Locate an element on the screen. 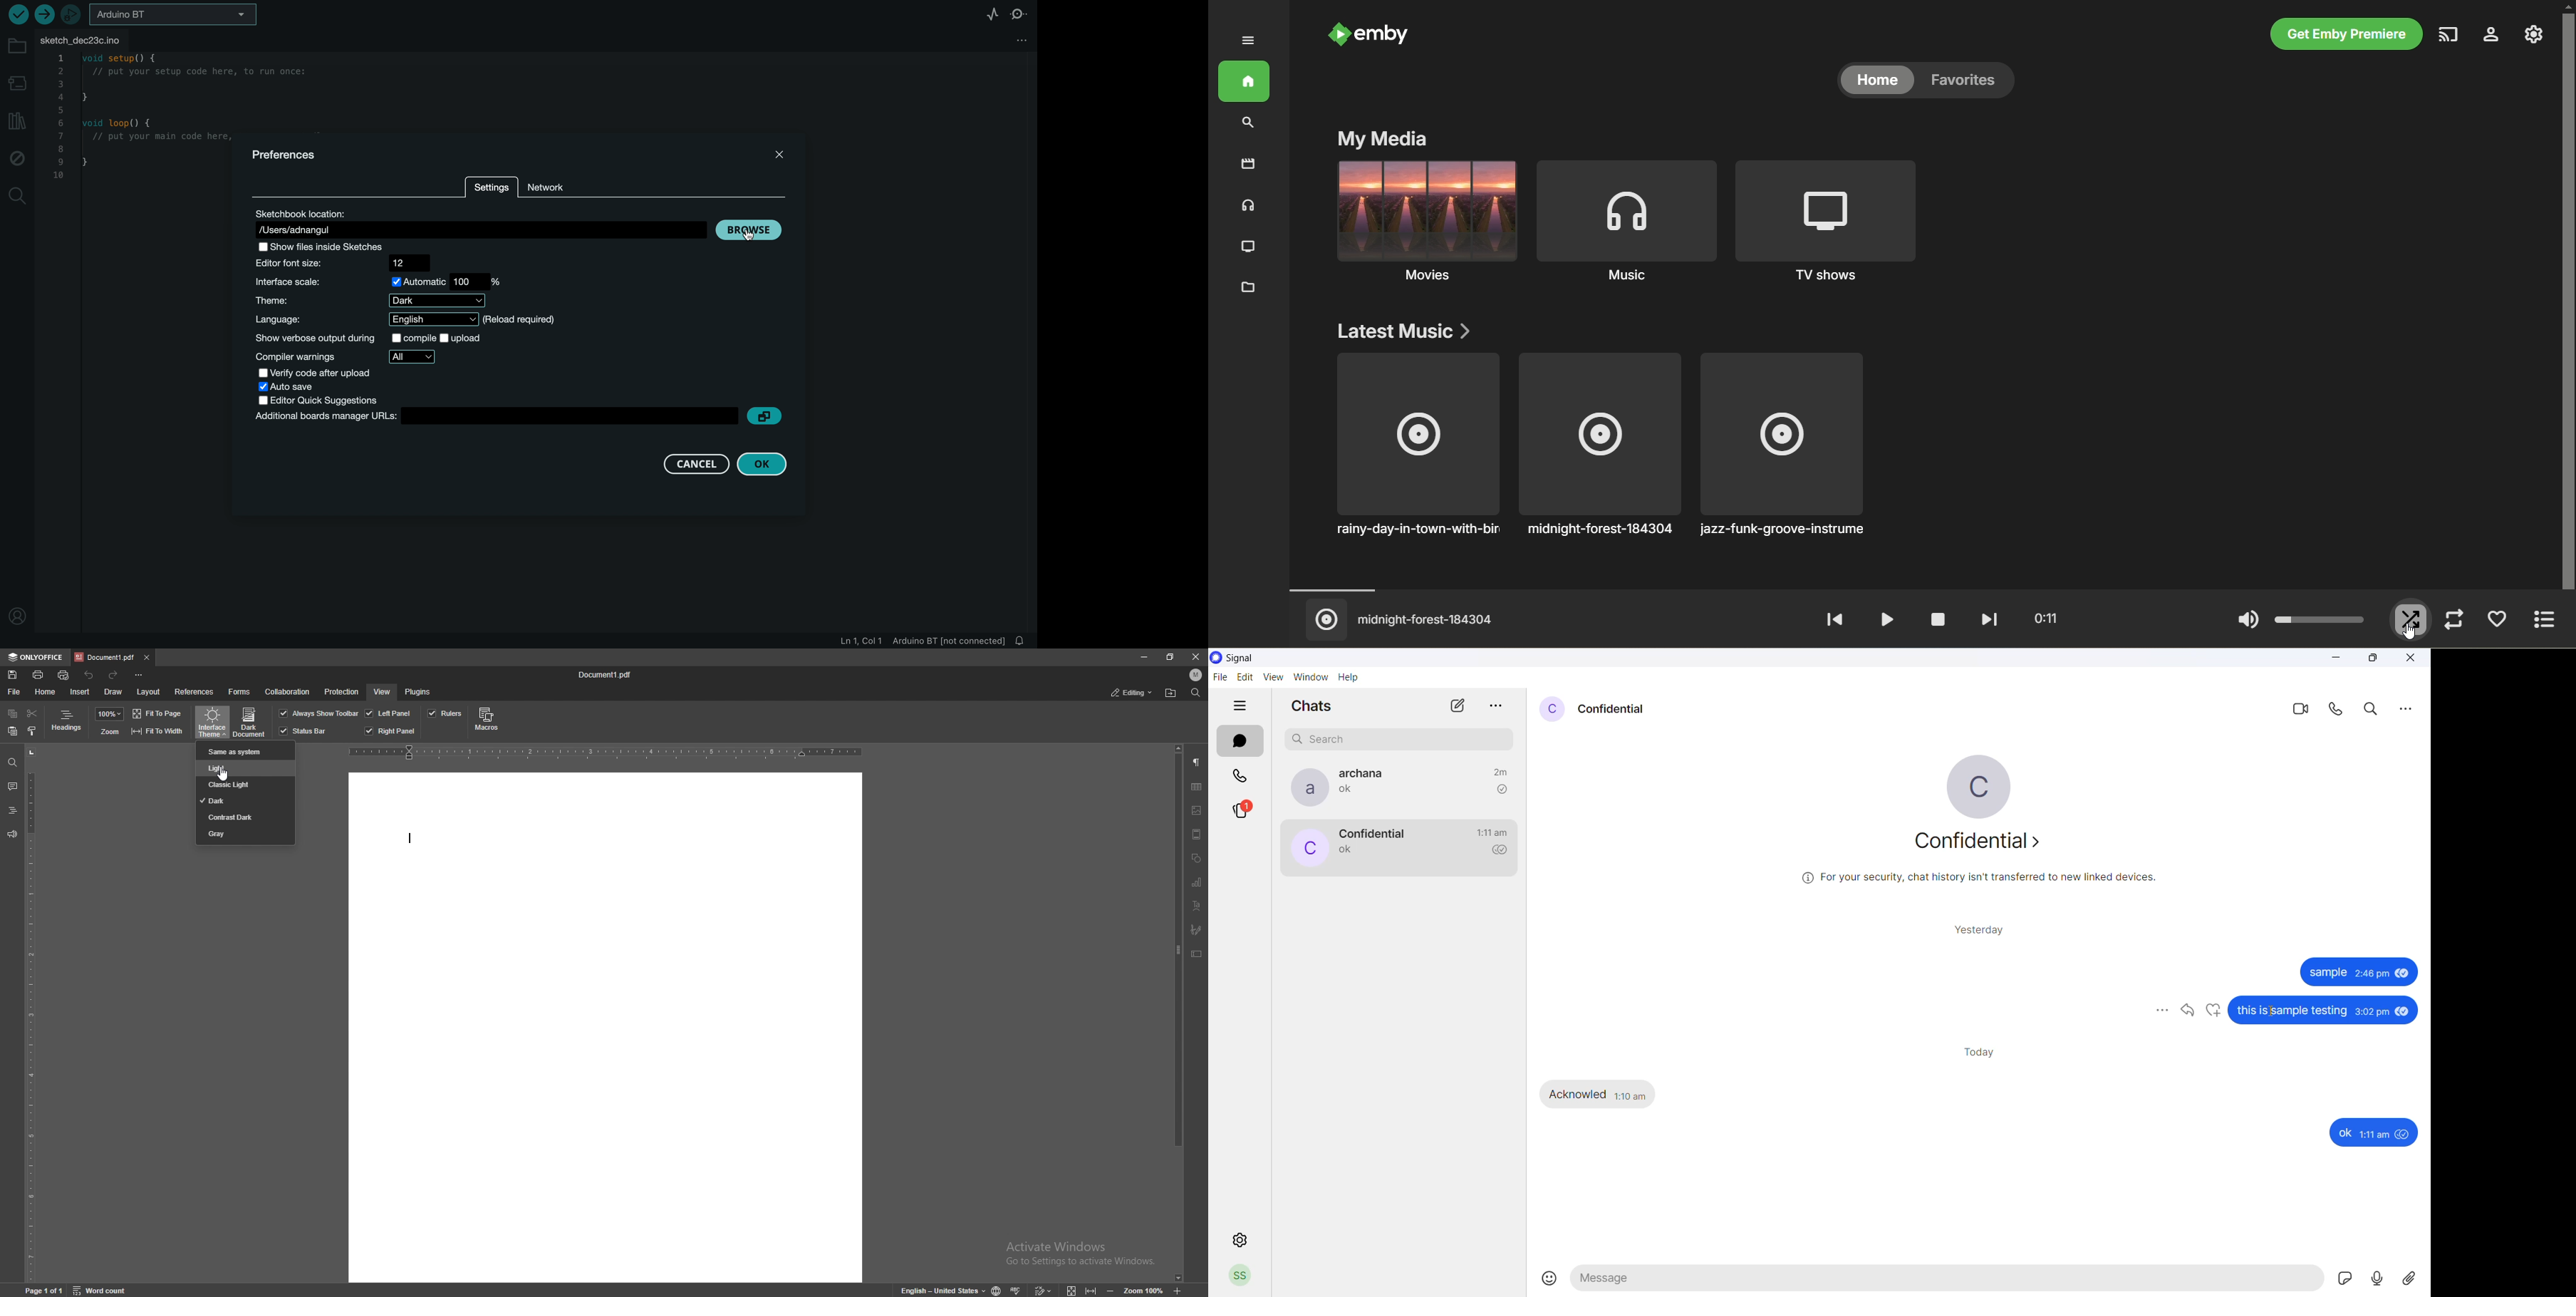 This screenshot has width=2576, height=1316. window is located at coordinates (1313, 677).